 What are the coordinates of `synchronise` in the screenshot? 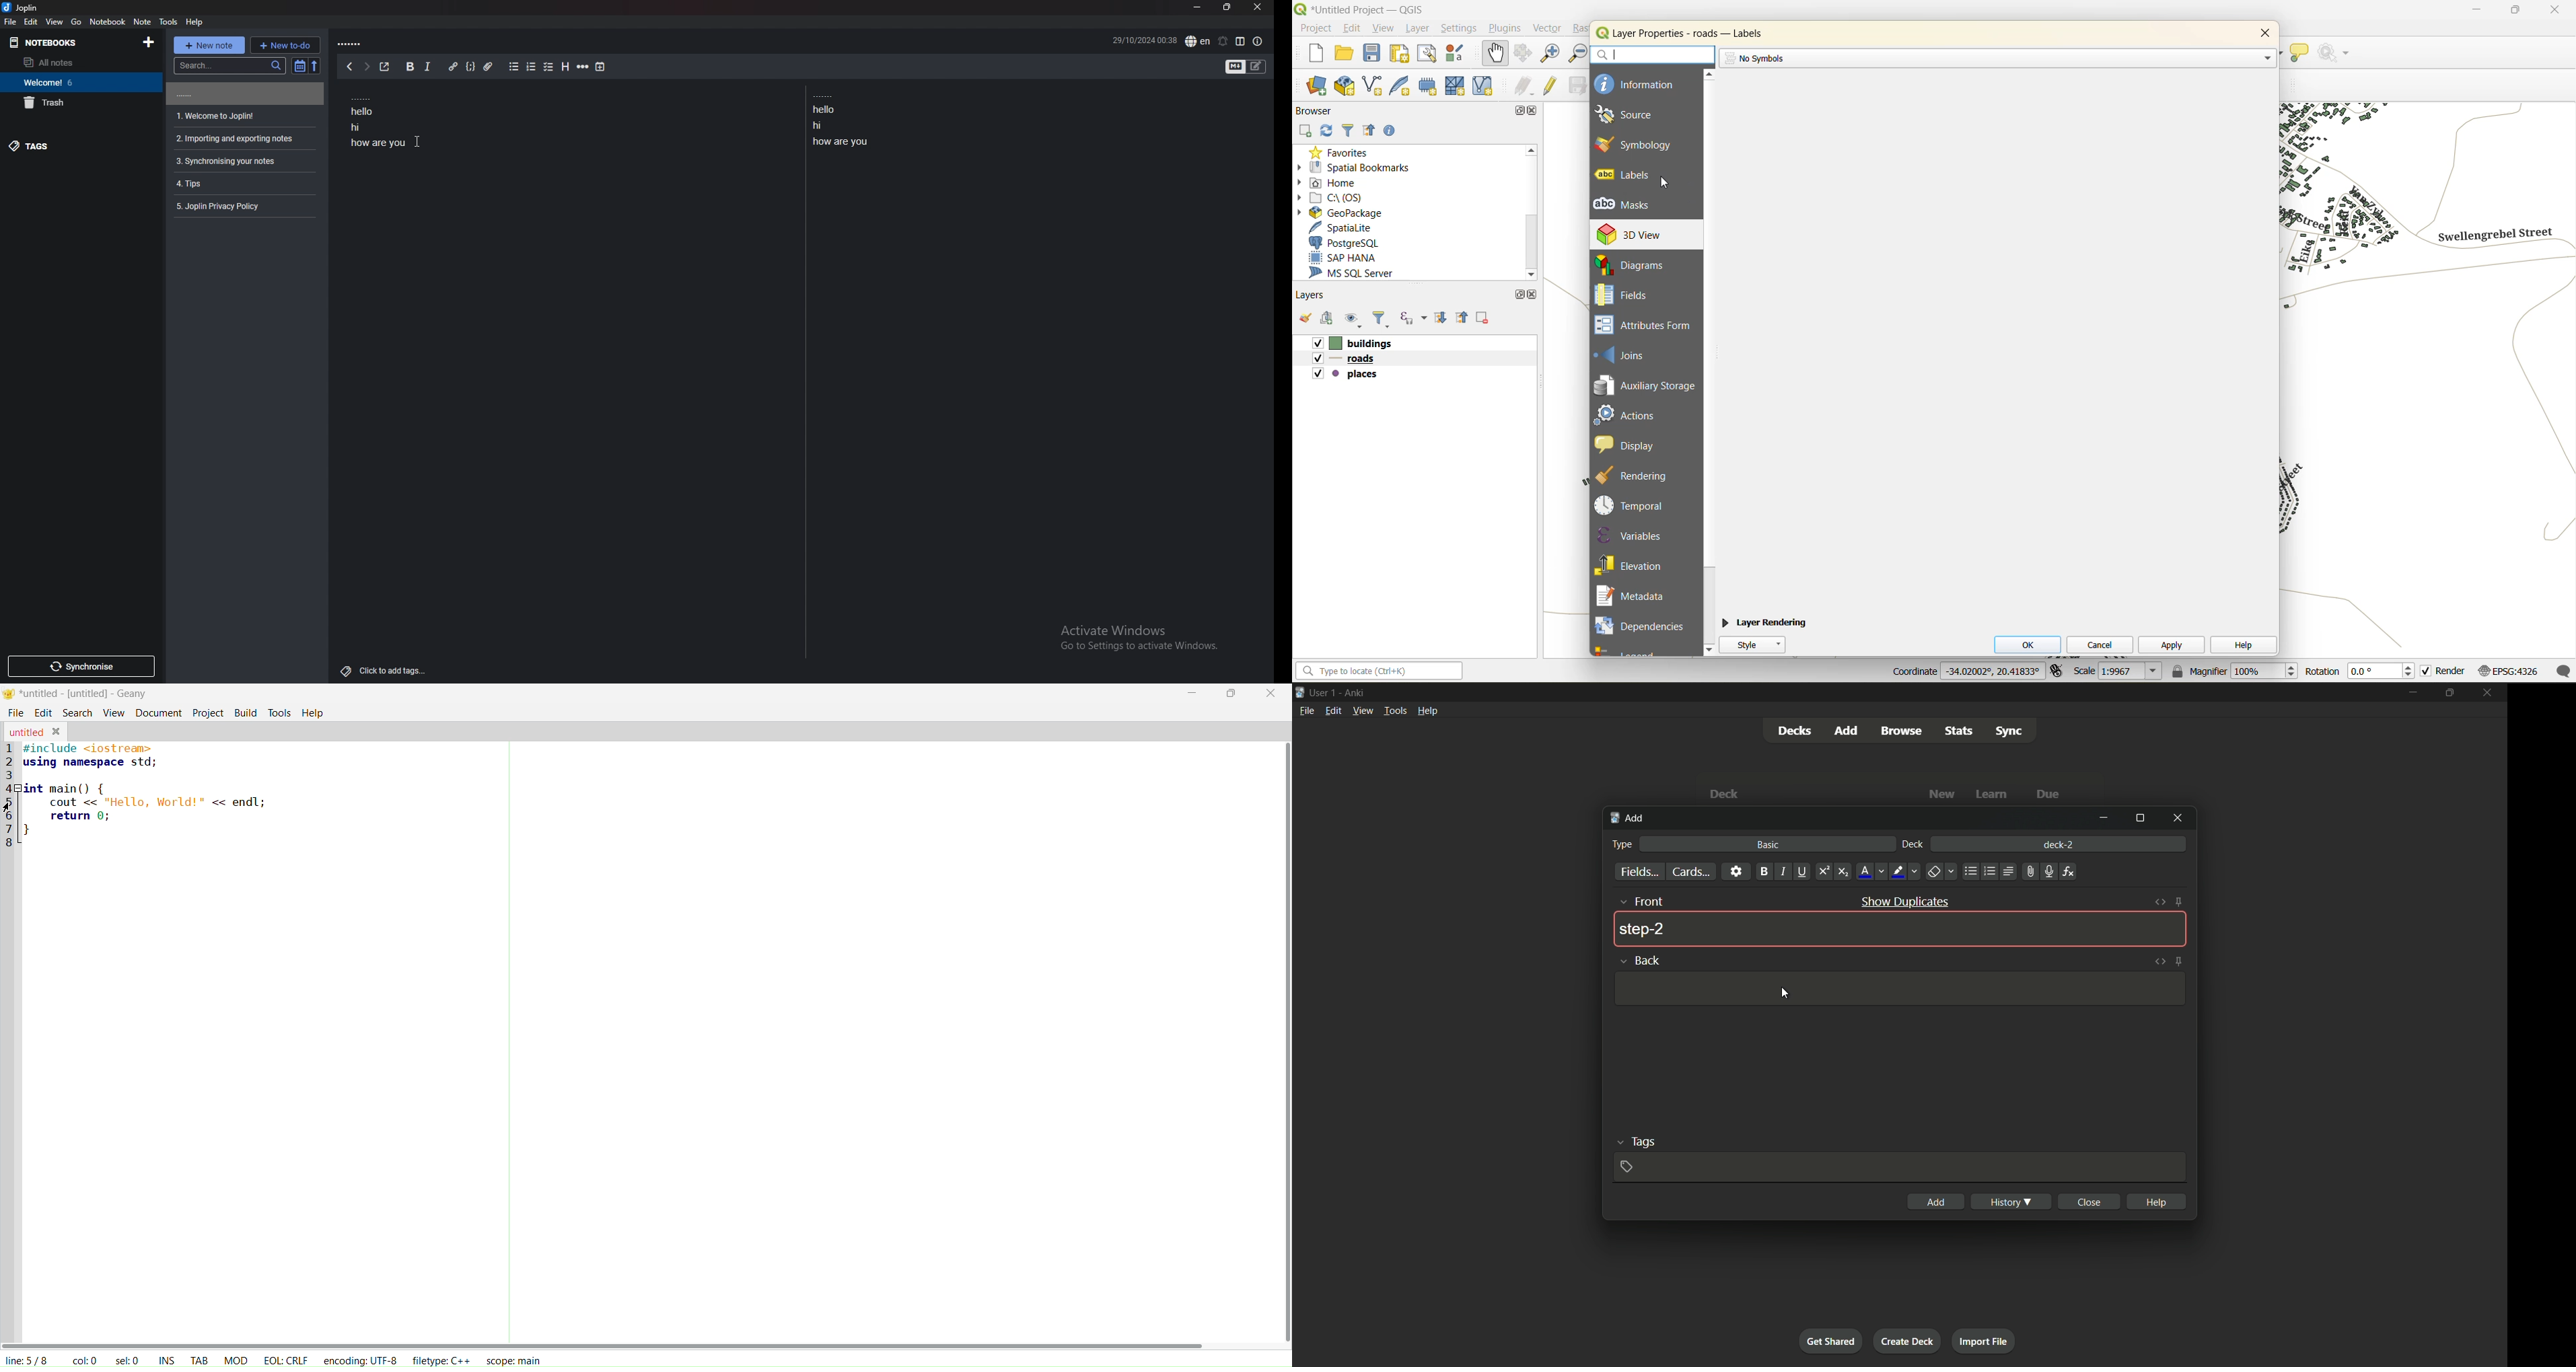 It's located at (82, 666).